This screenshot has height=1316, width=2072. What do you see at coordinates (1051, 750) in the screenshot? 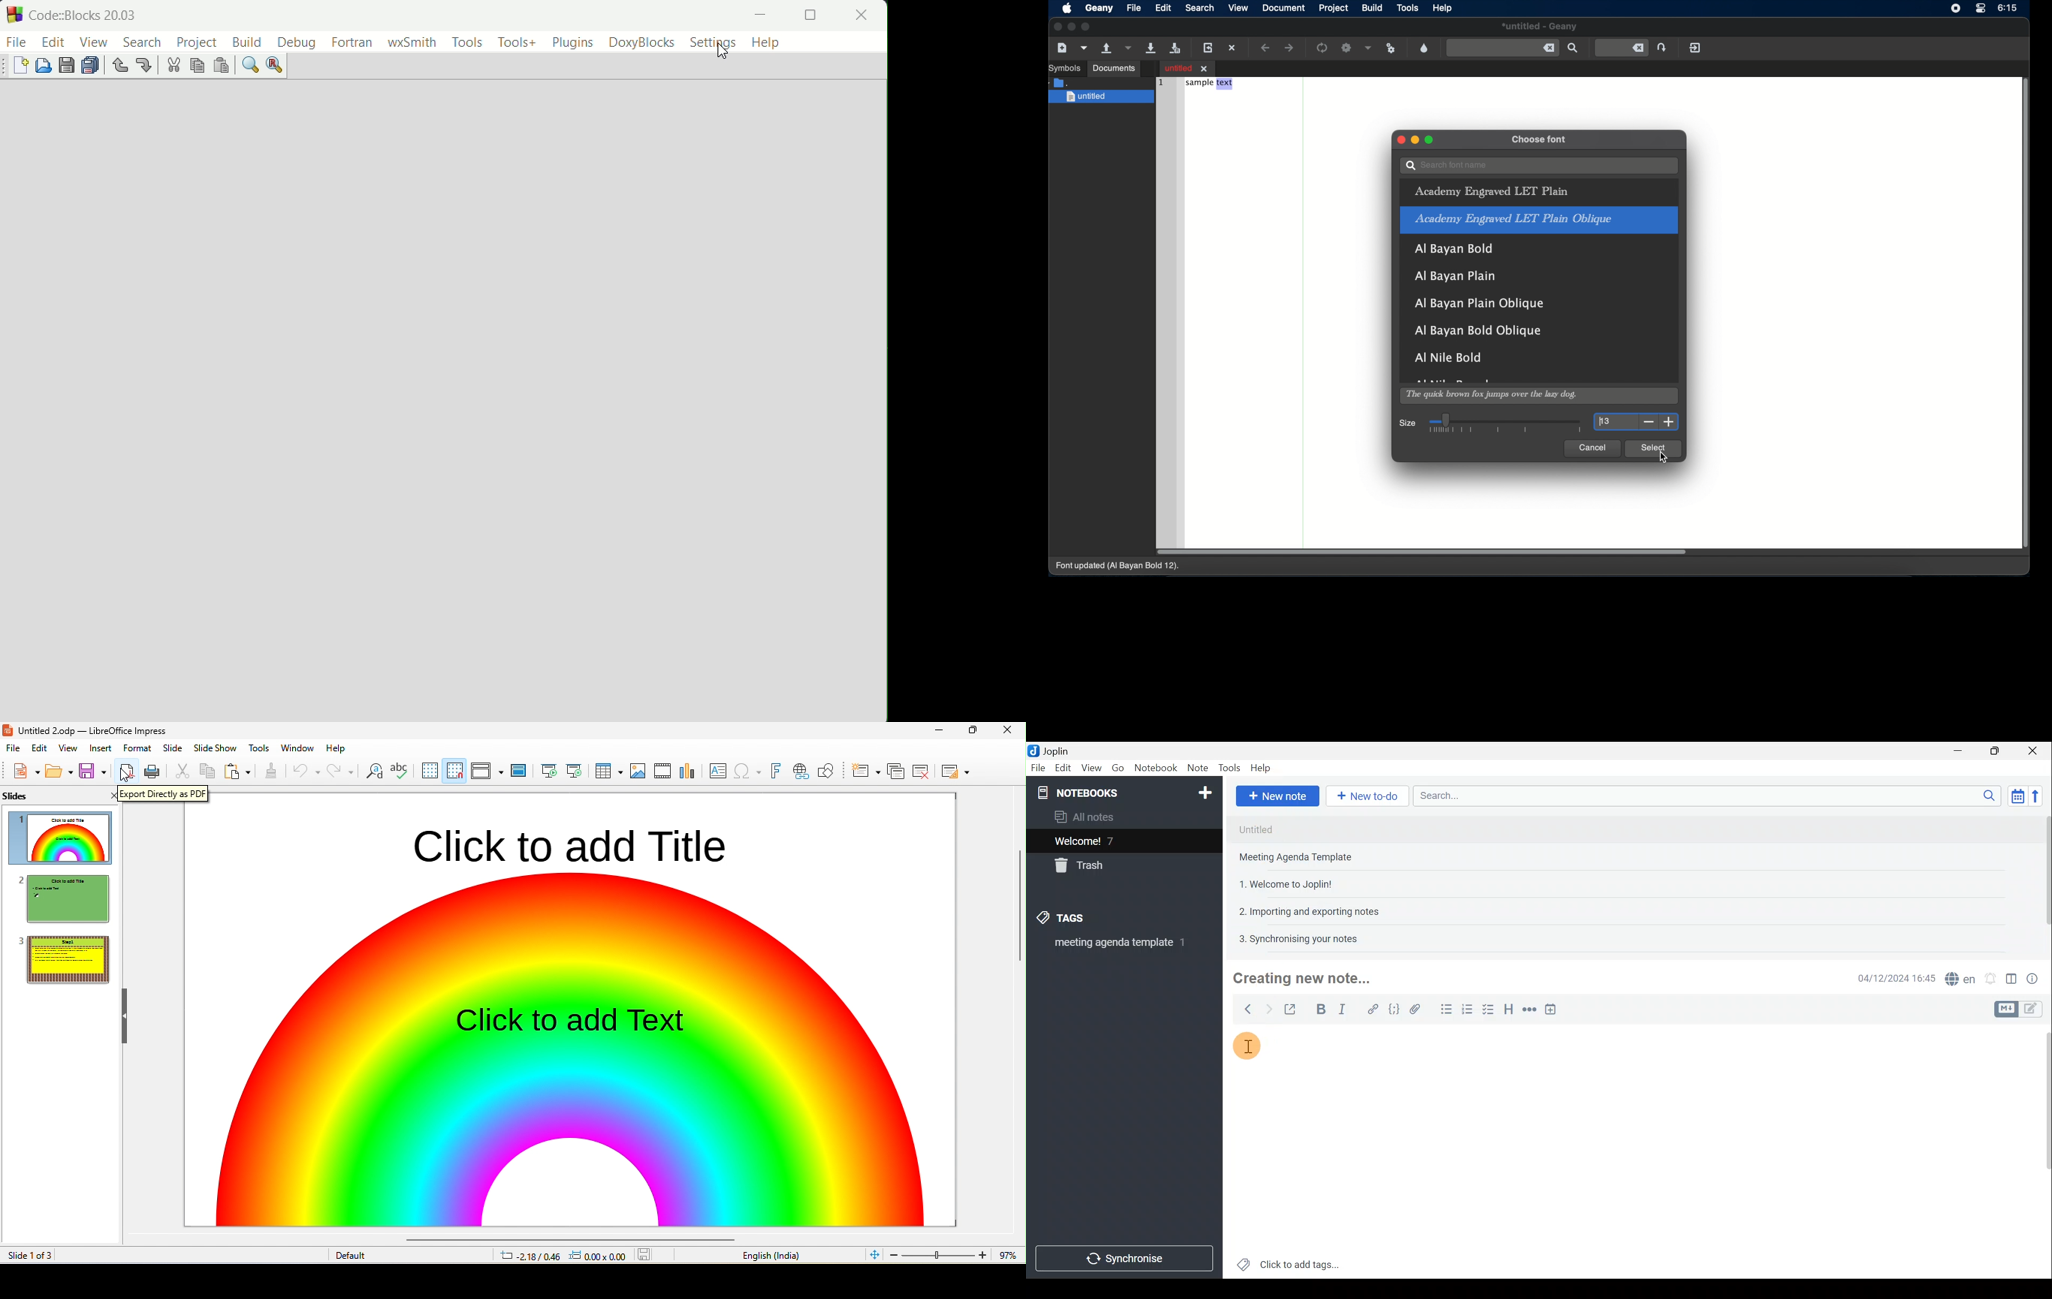
I see `Joplin` at bounding box center [1051, 750].